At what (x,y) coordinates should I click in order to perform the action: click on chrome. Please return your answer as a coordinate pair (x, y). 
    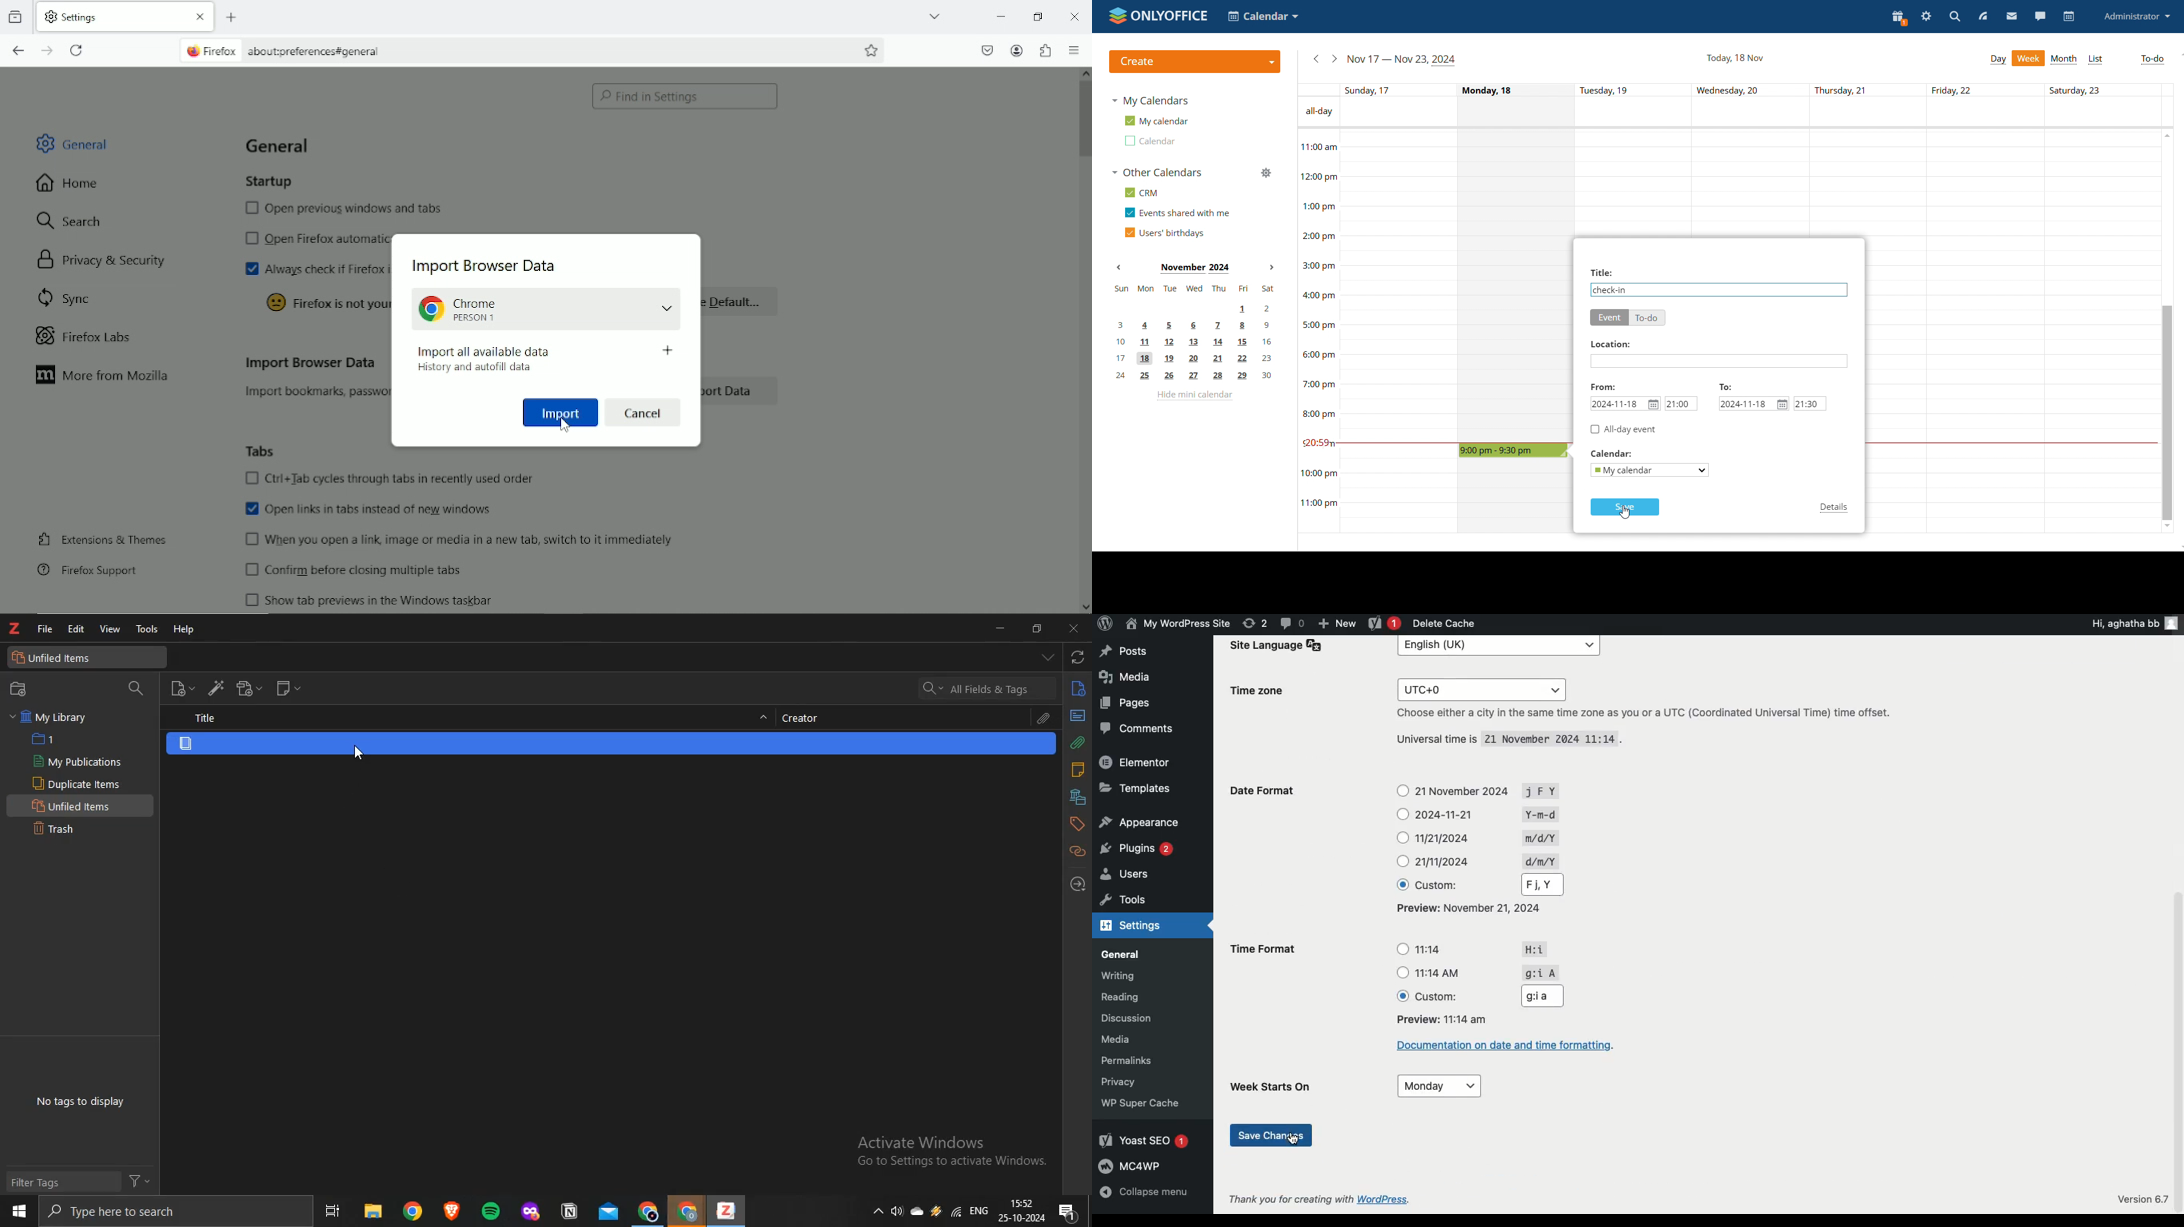
    Looking at the image, I should click on (412, 1211).